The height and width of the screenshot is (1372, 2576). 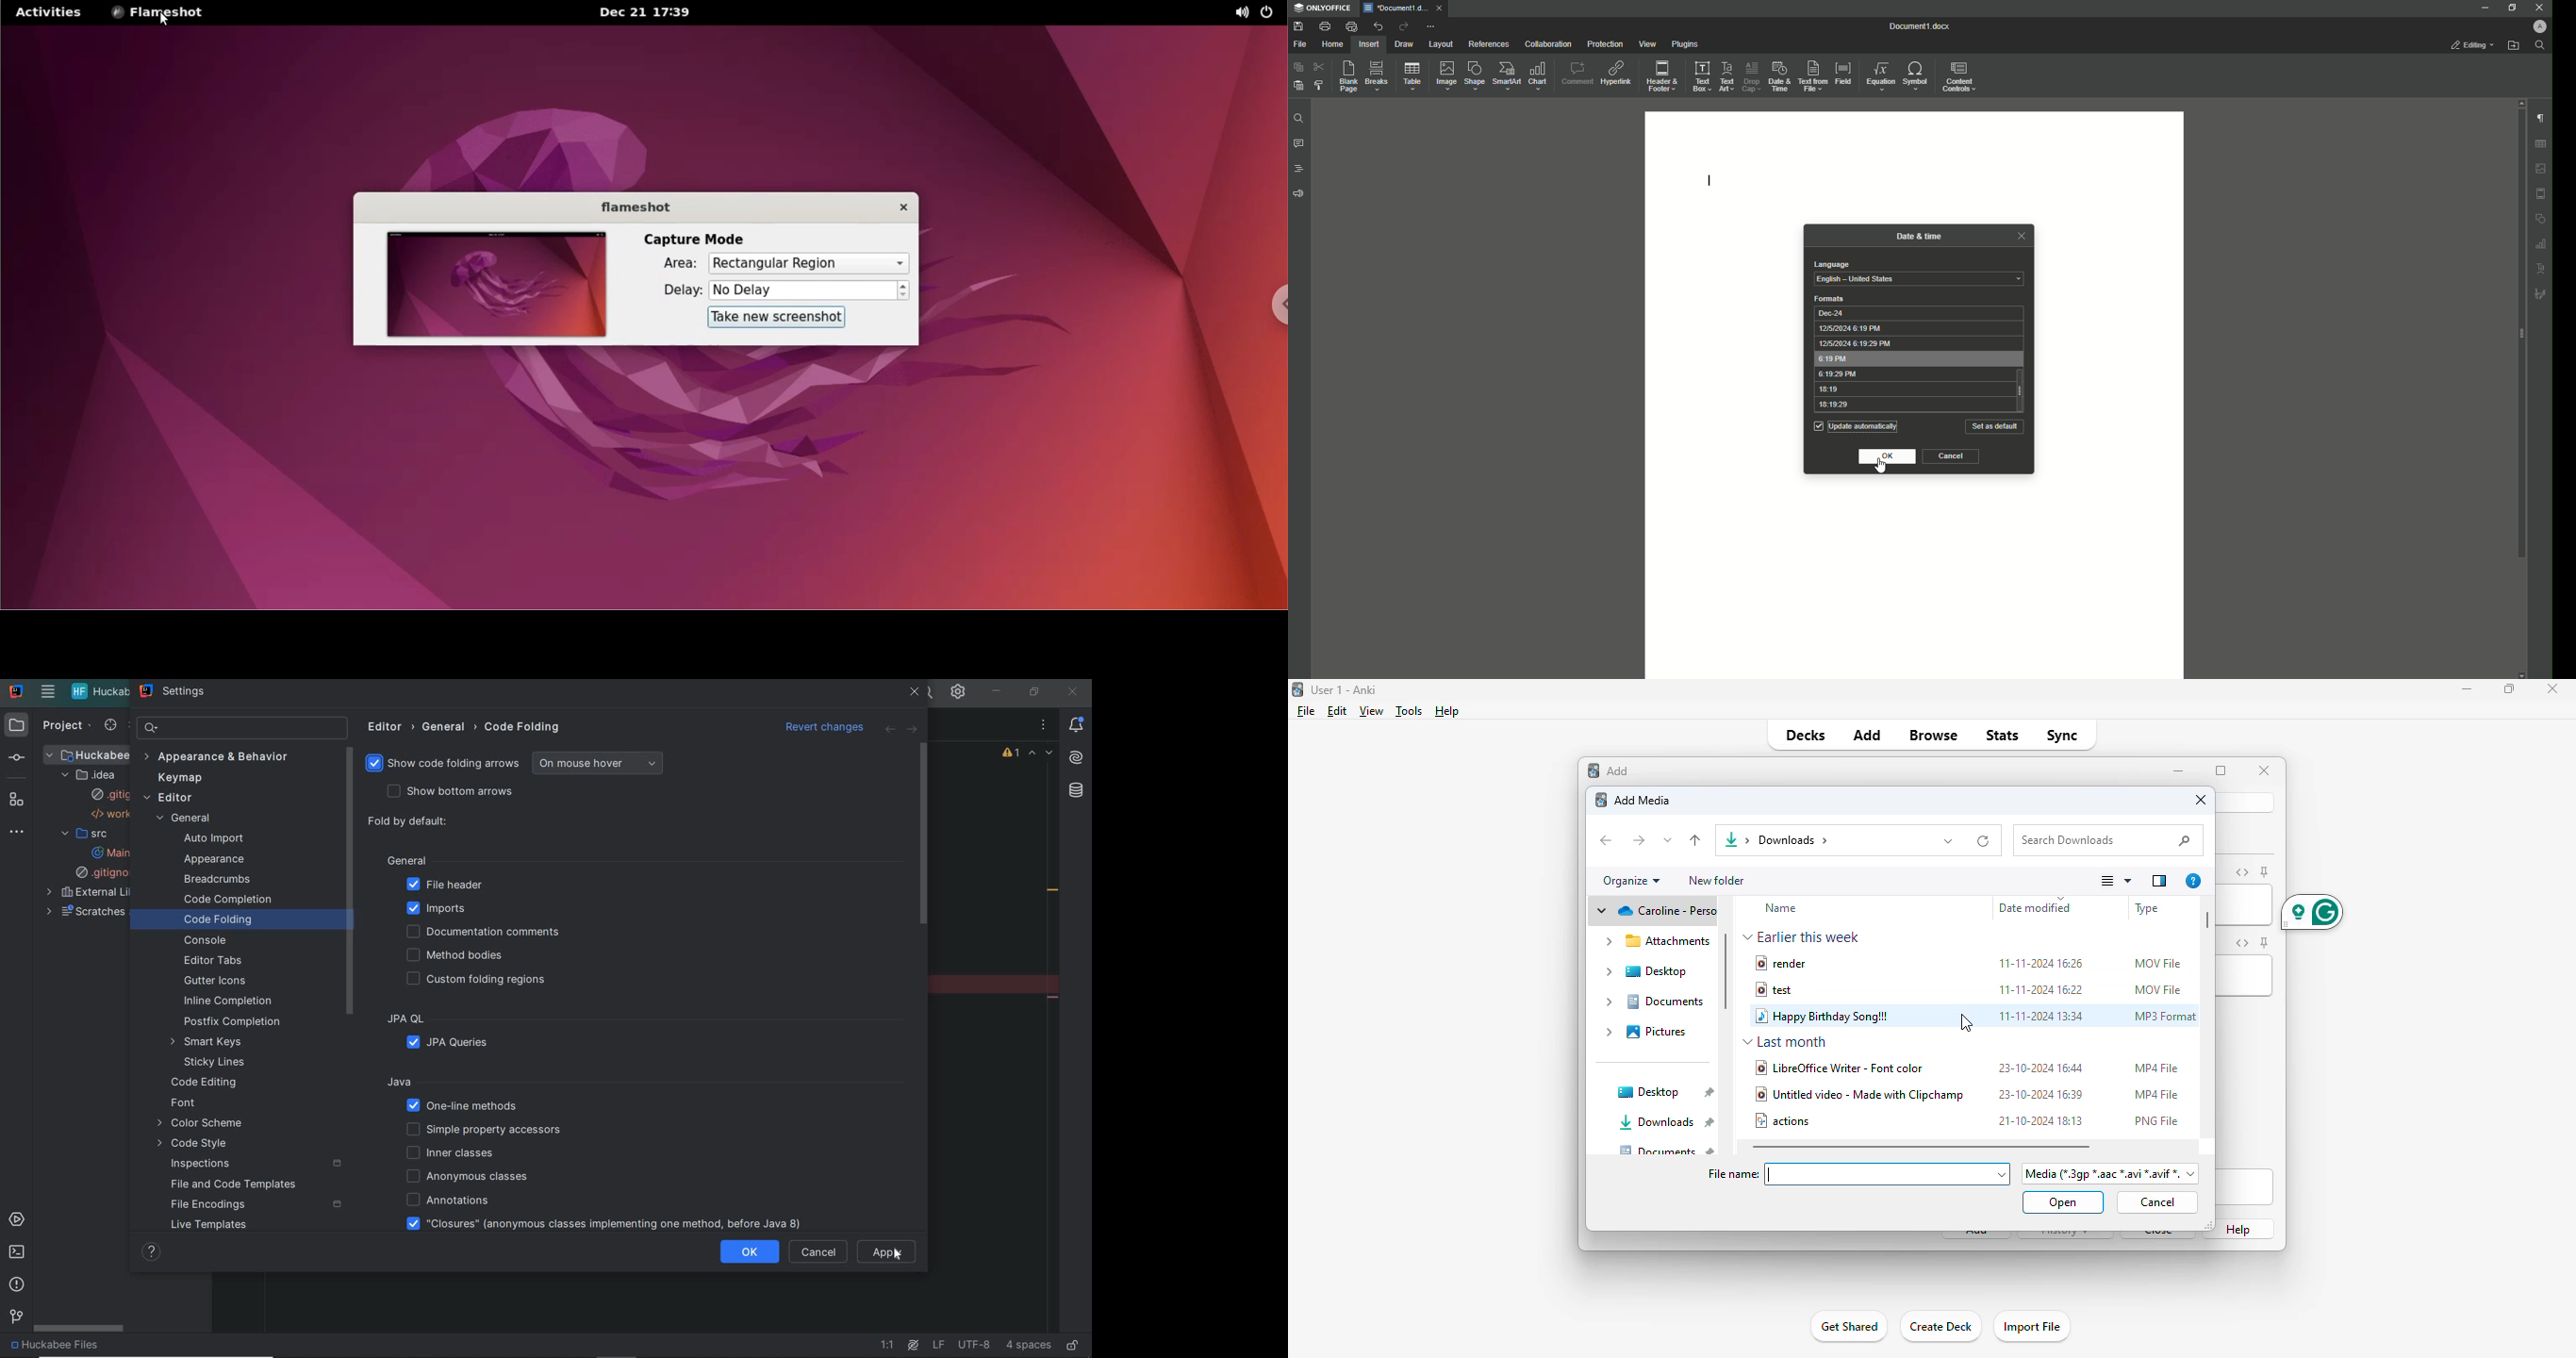 I want to click on get help, so click(x=2193, y=881).